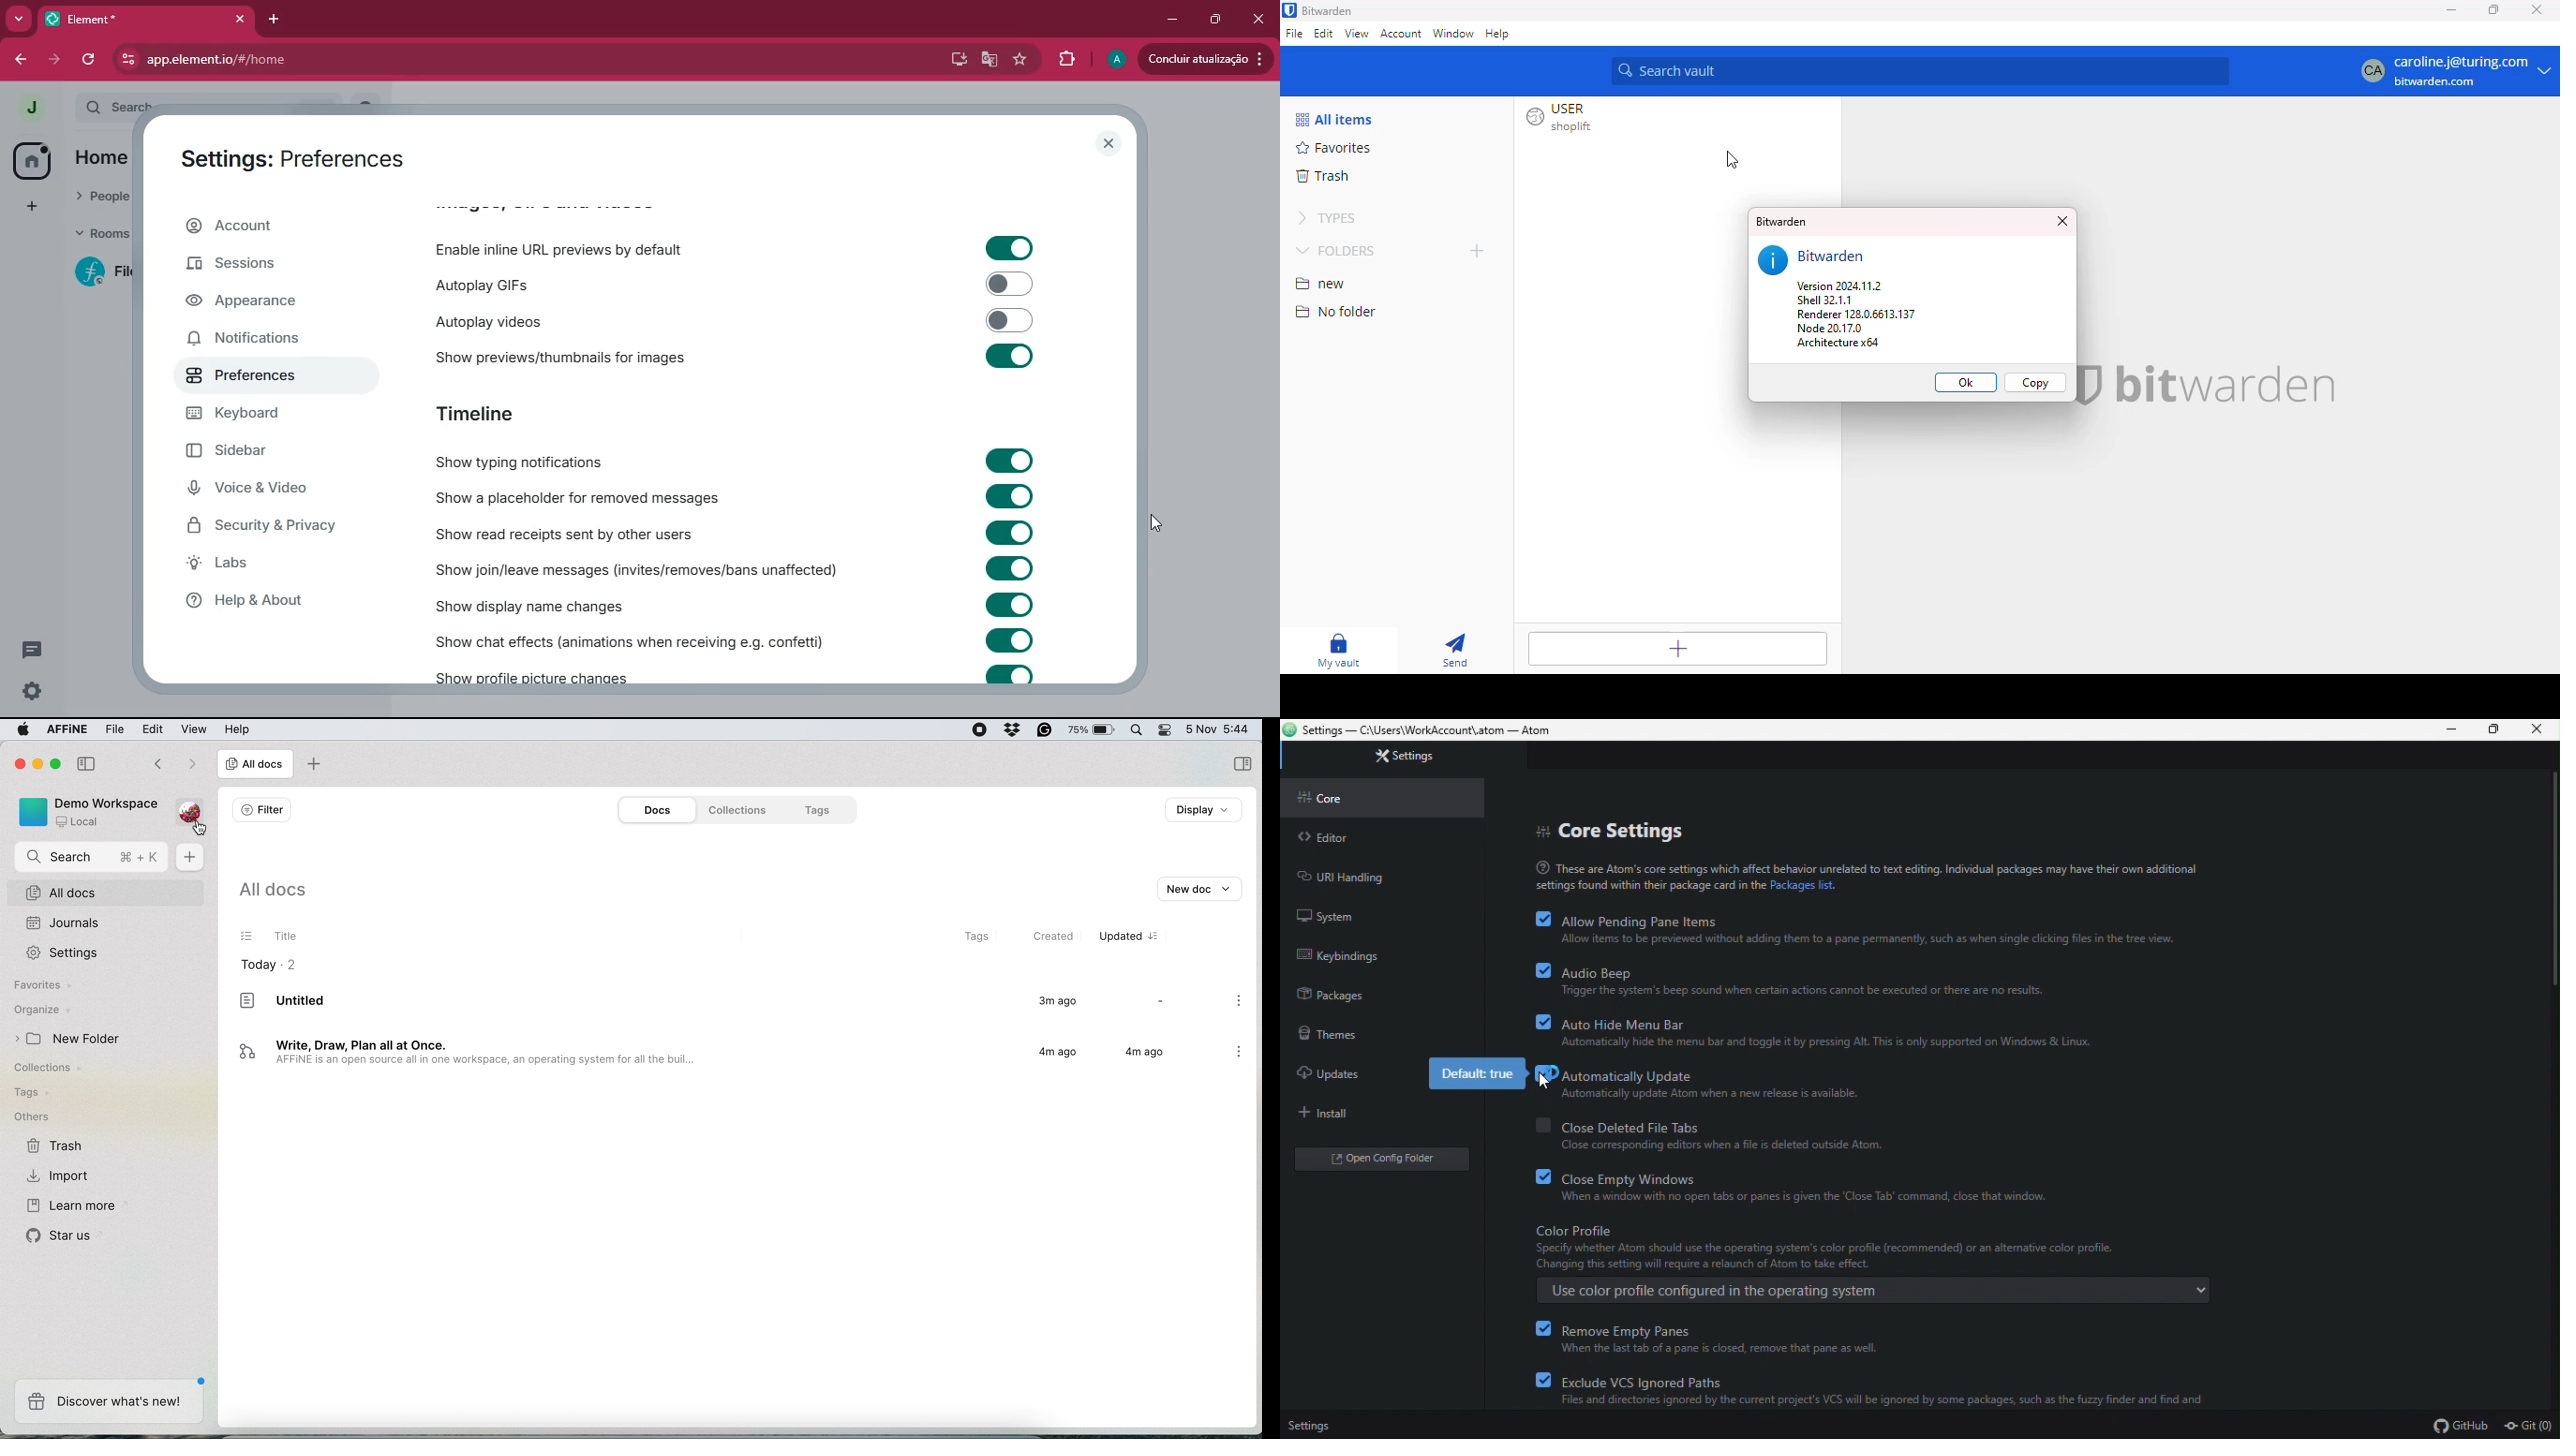 The width and height of the screenshot is (2576, 1456). Describe the element at coordinates (1208, 811) in the screenshot. I see `display` at that location.